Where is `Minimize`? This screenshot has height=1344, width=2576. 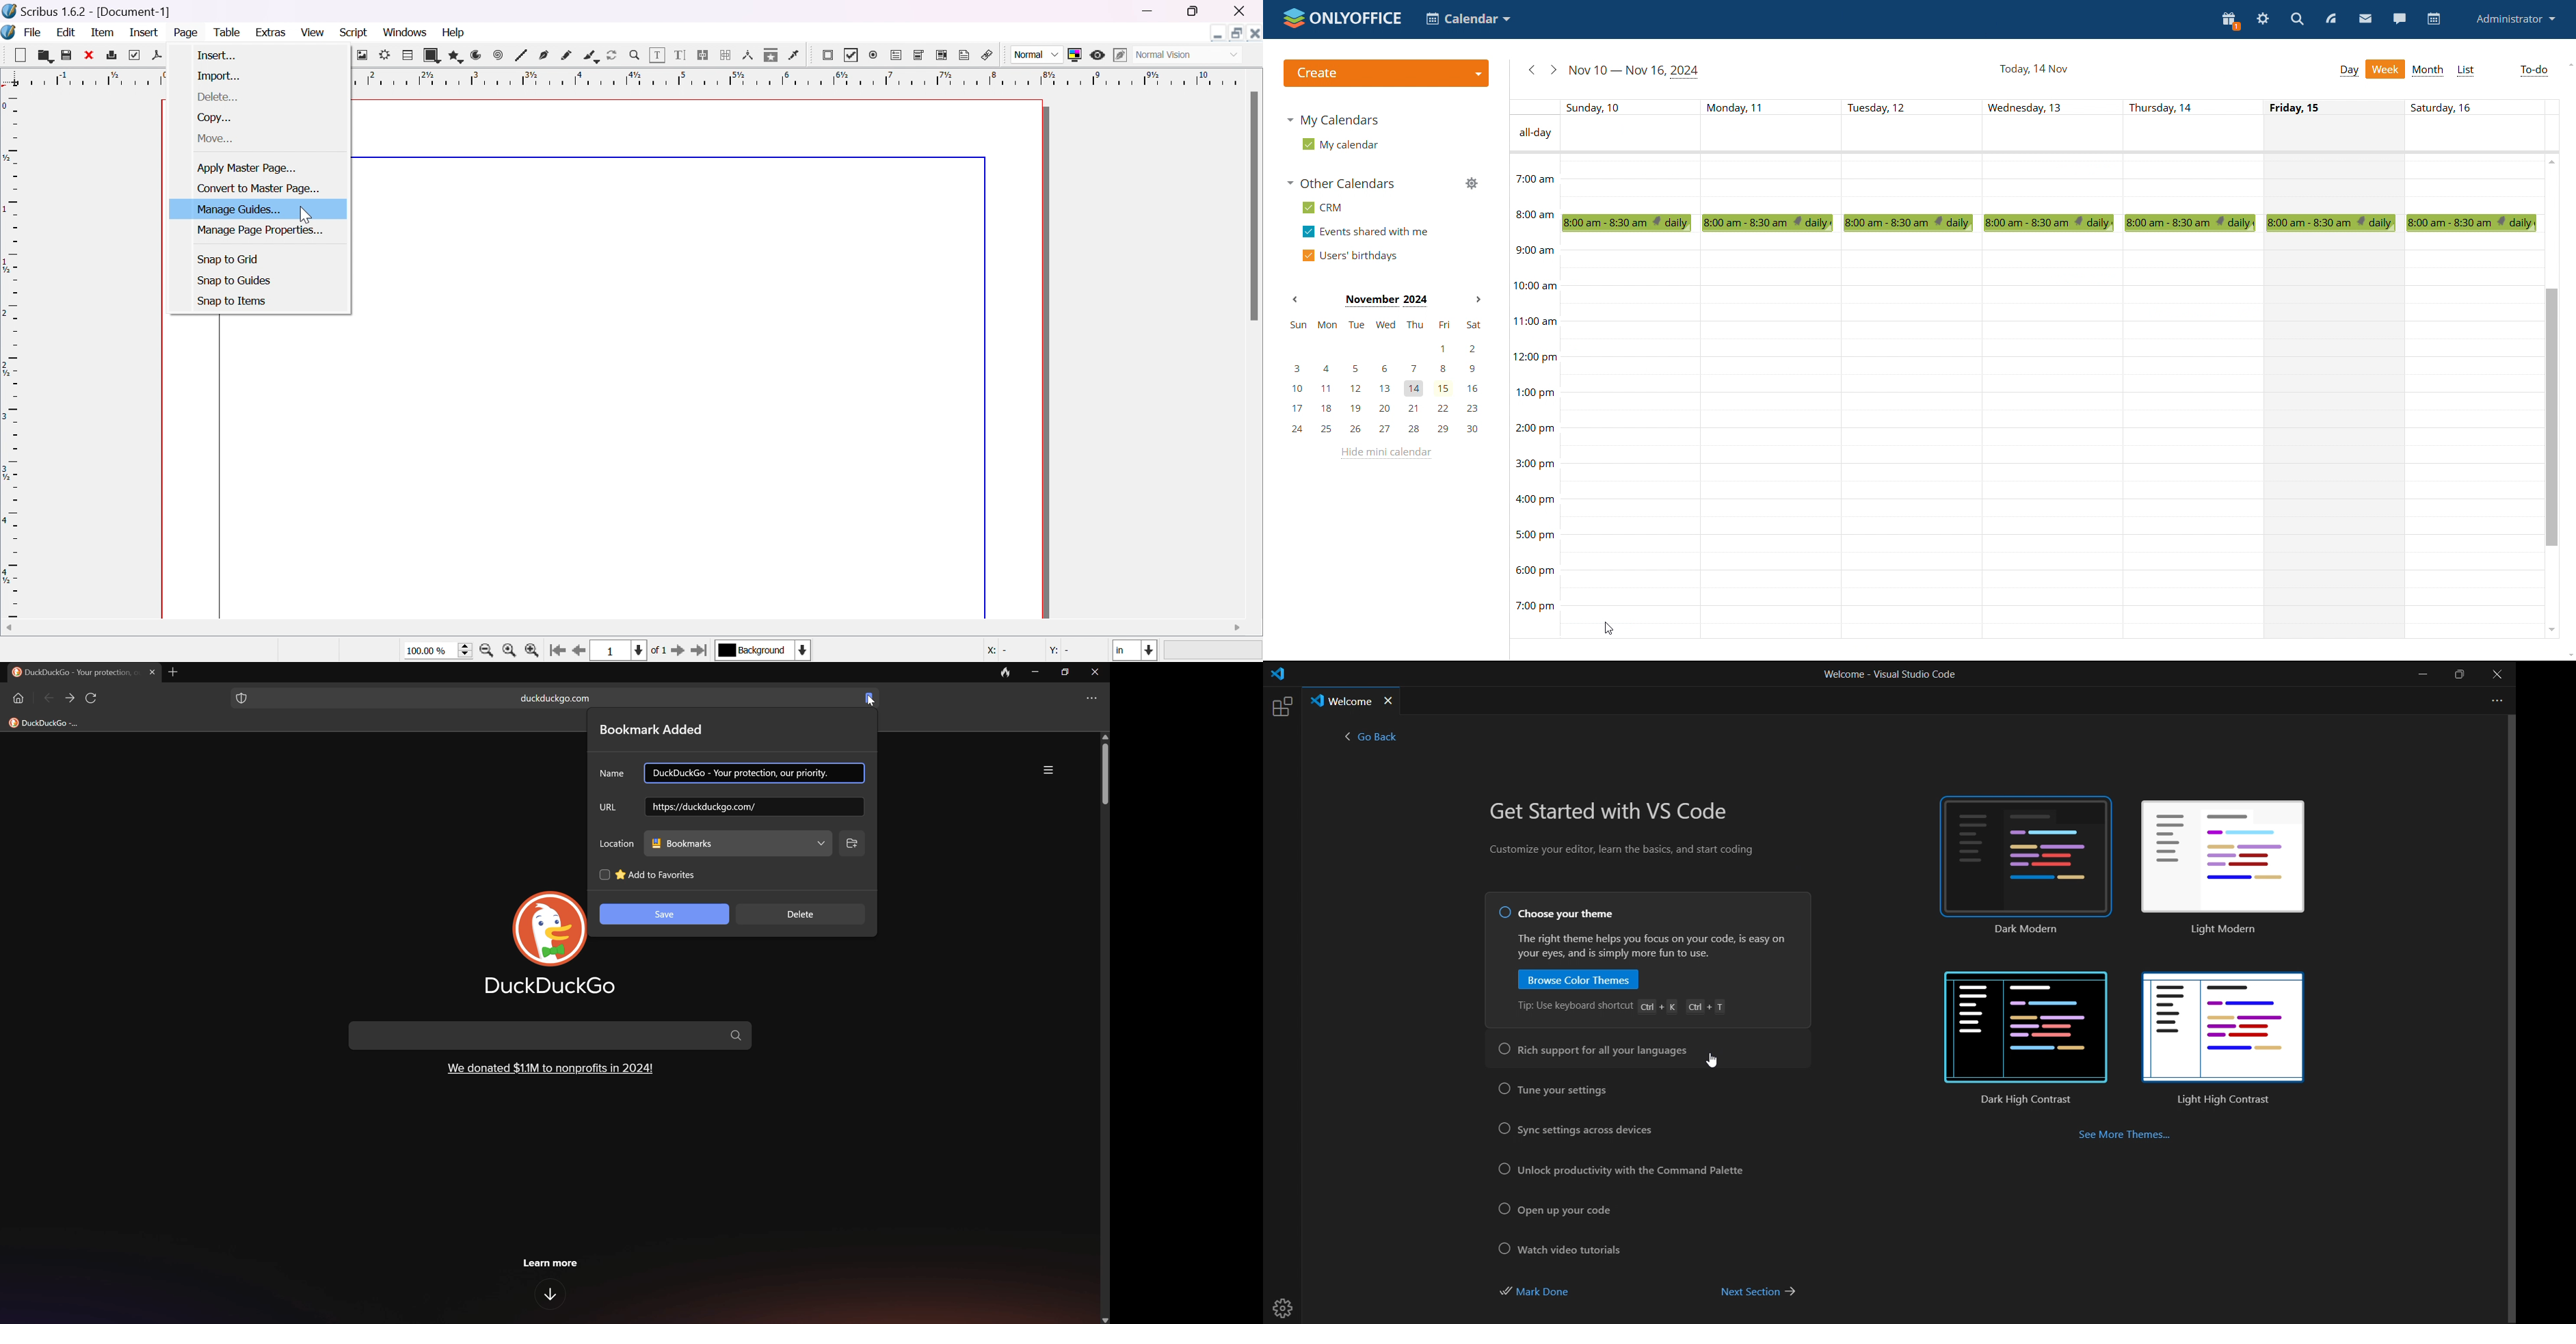 Minimize is located at coordinates (1038, 672).